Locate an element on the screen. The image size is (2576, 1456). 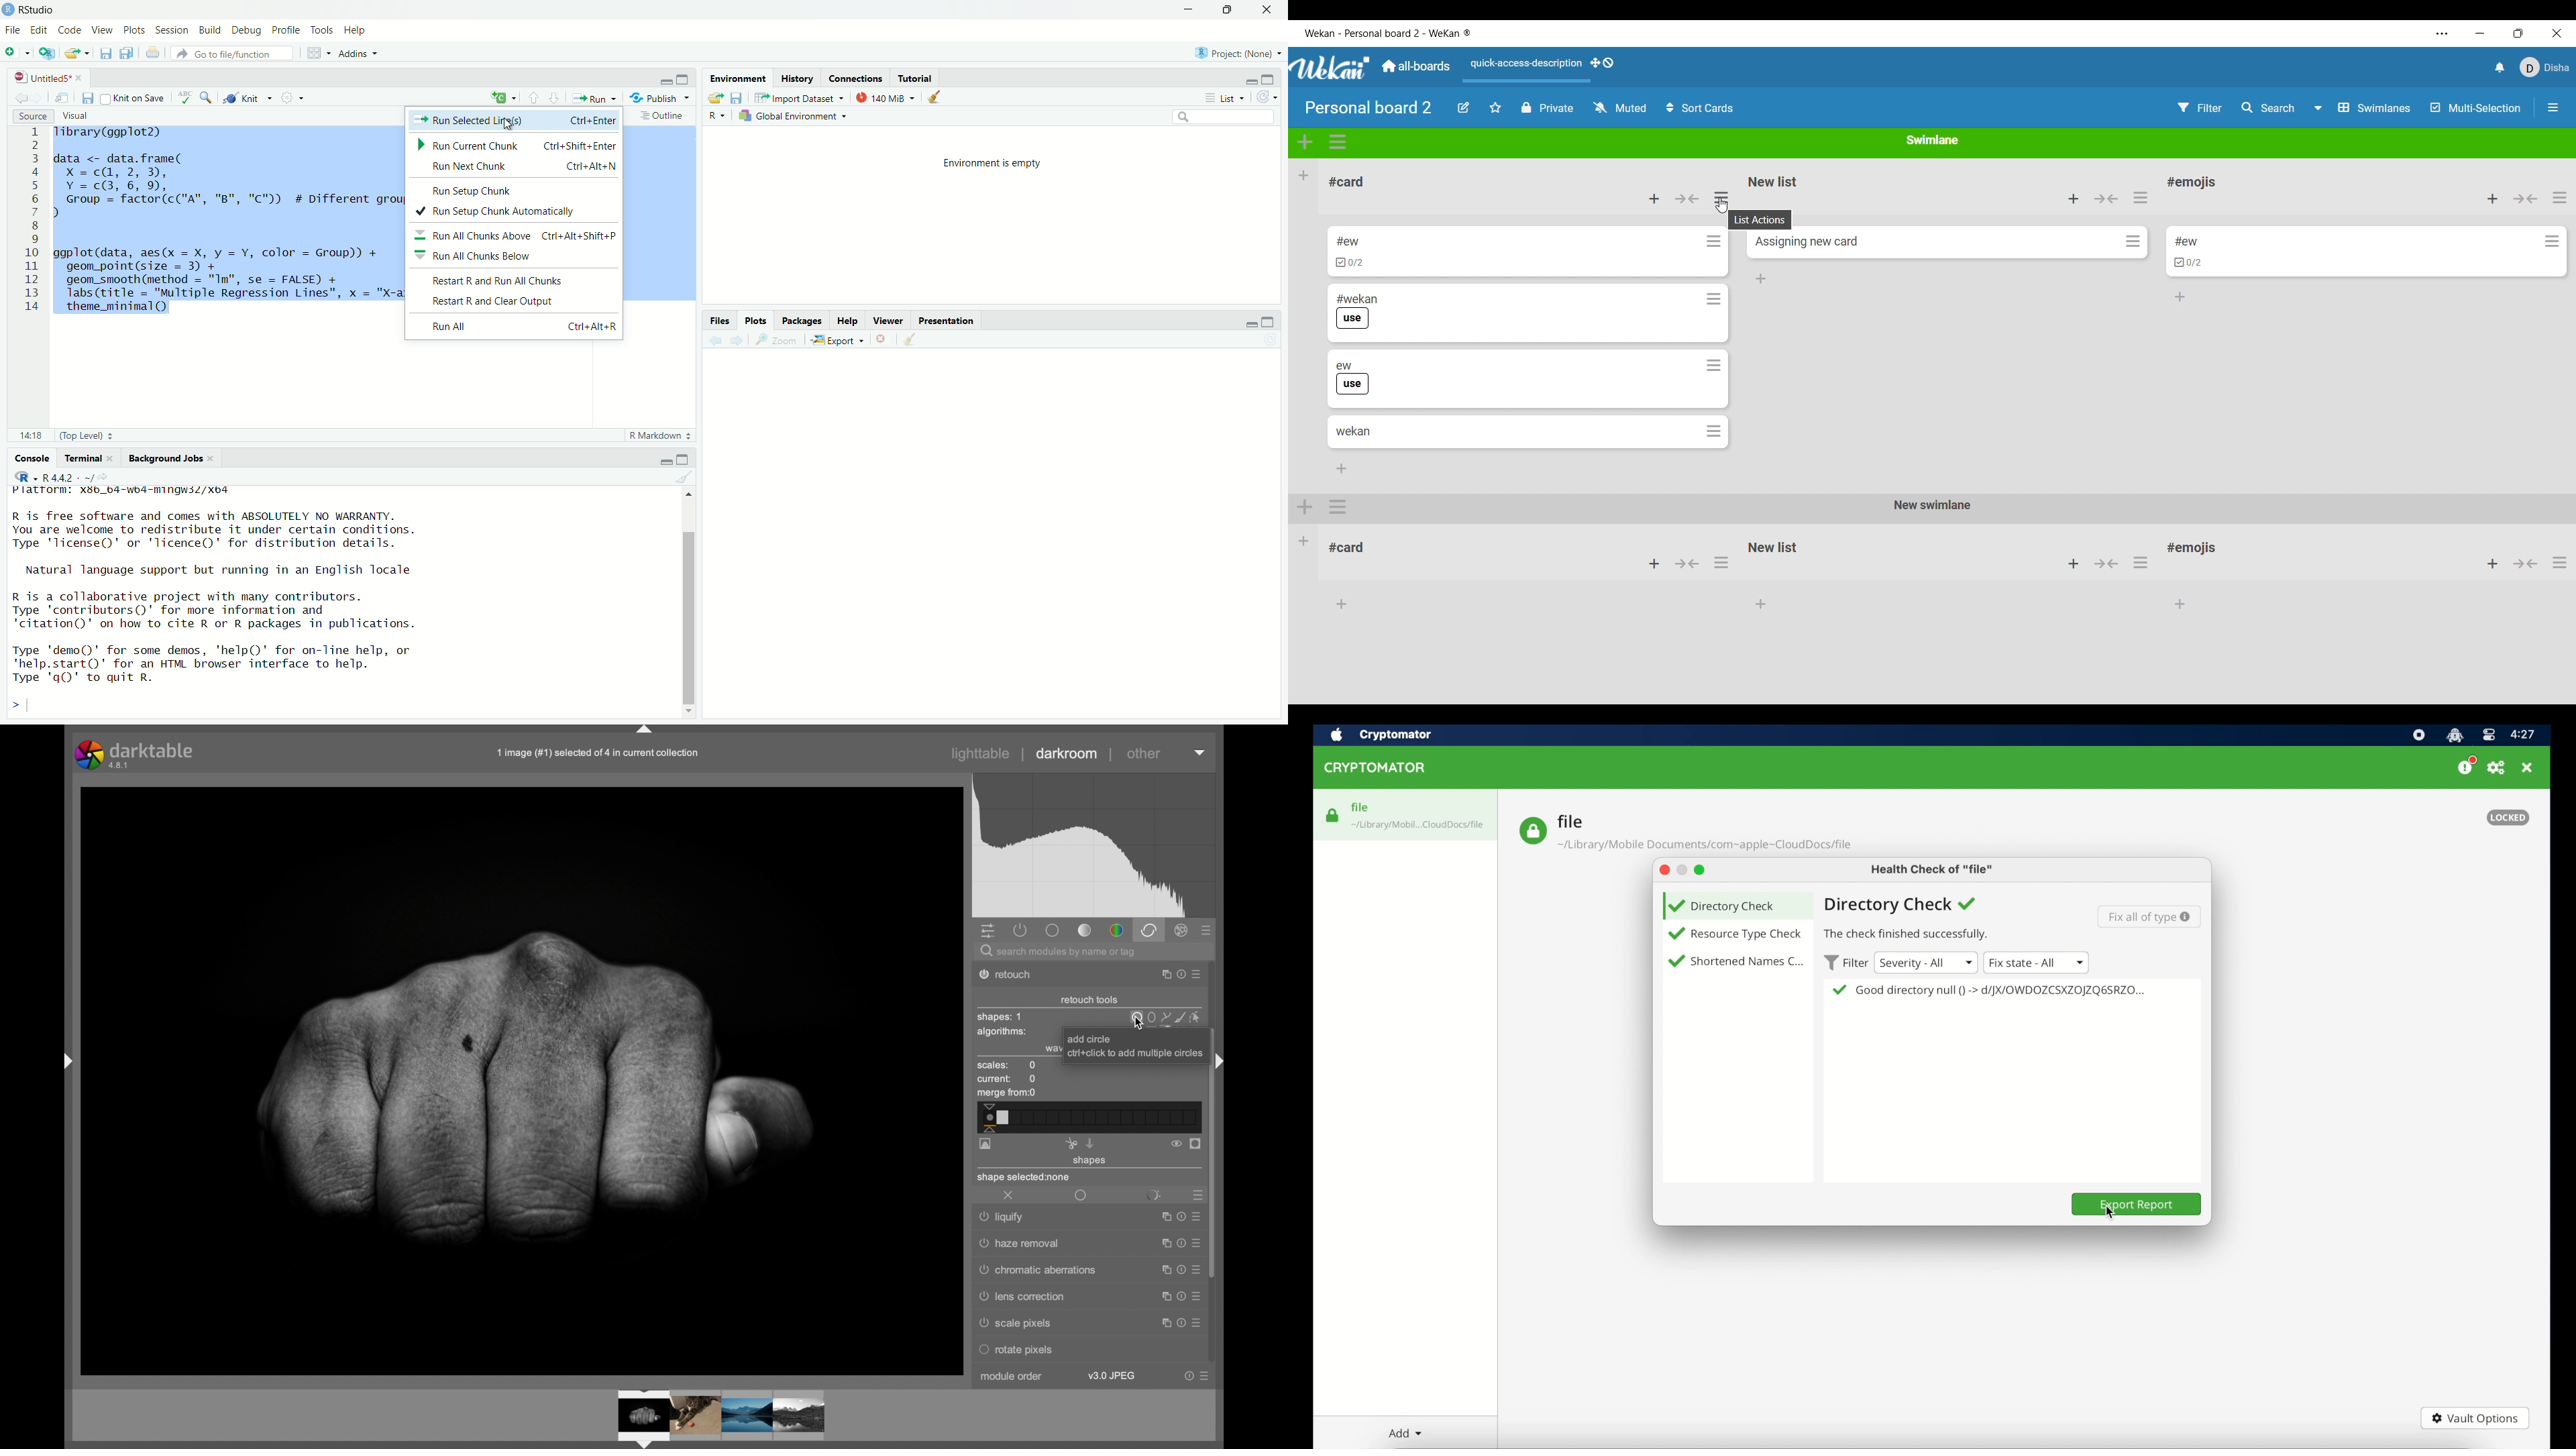
more options is located at coordinates (1196, 1242).